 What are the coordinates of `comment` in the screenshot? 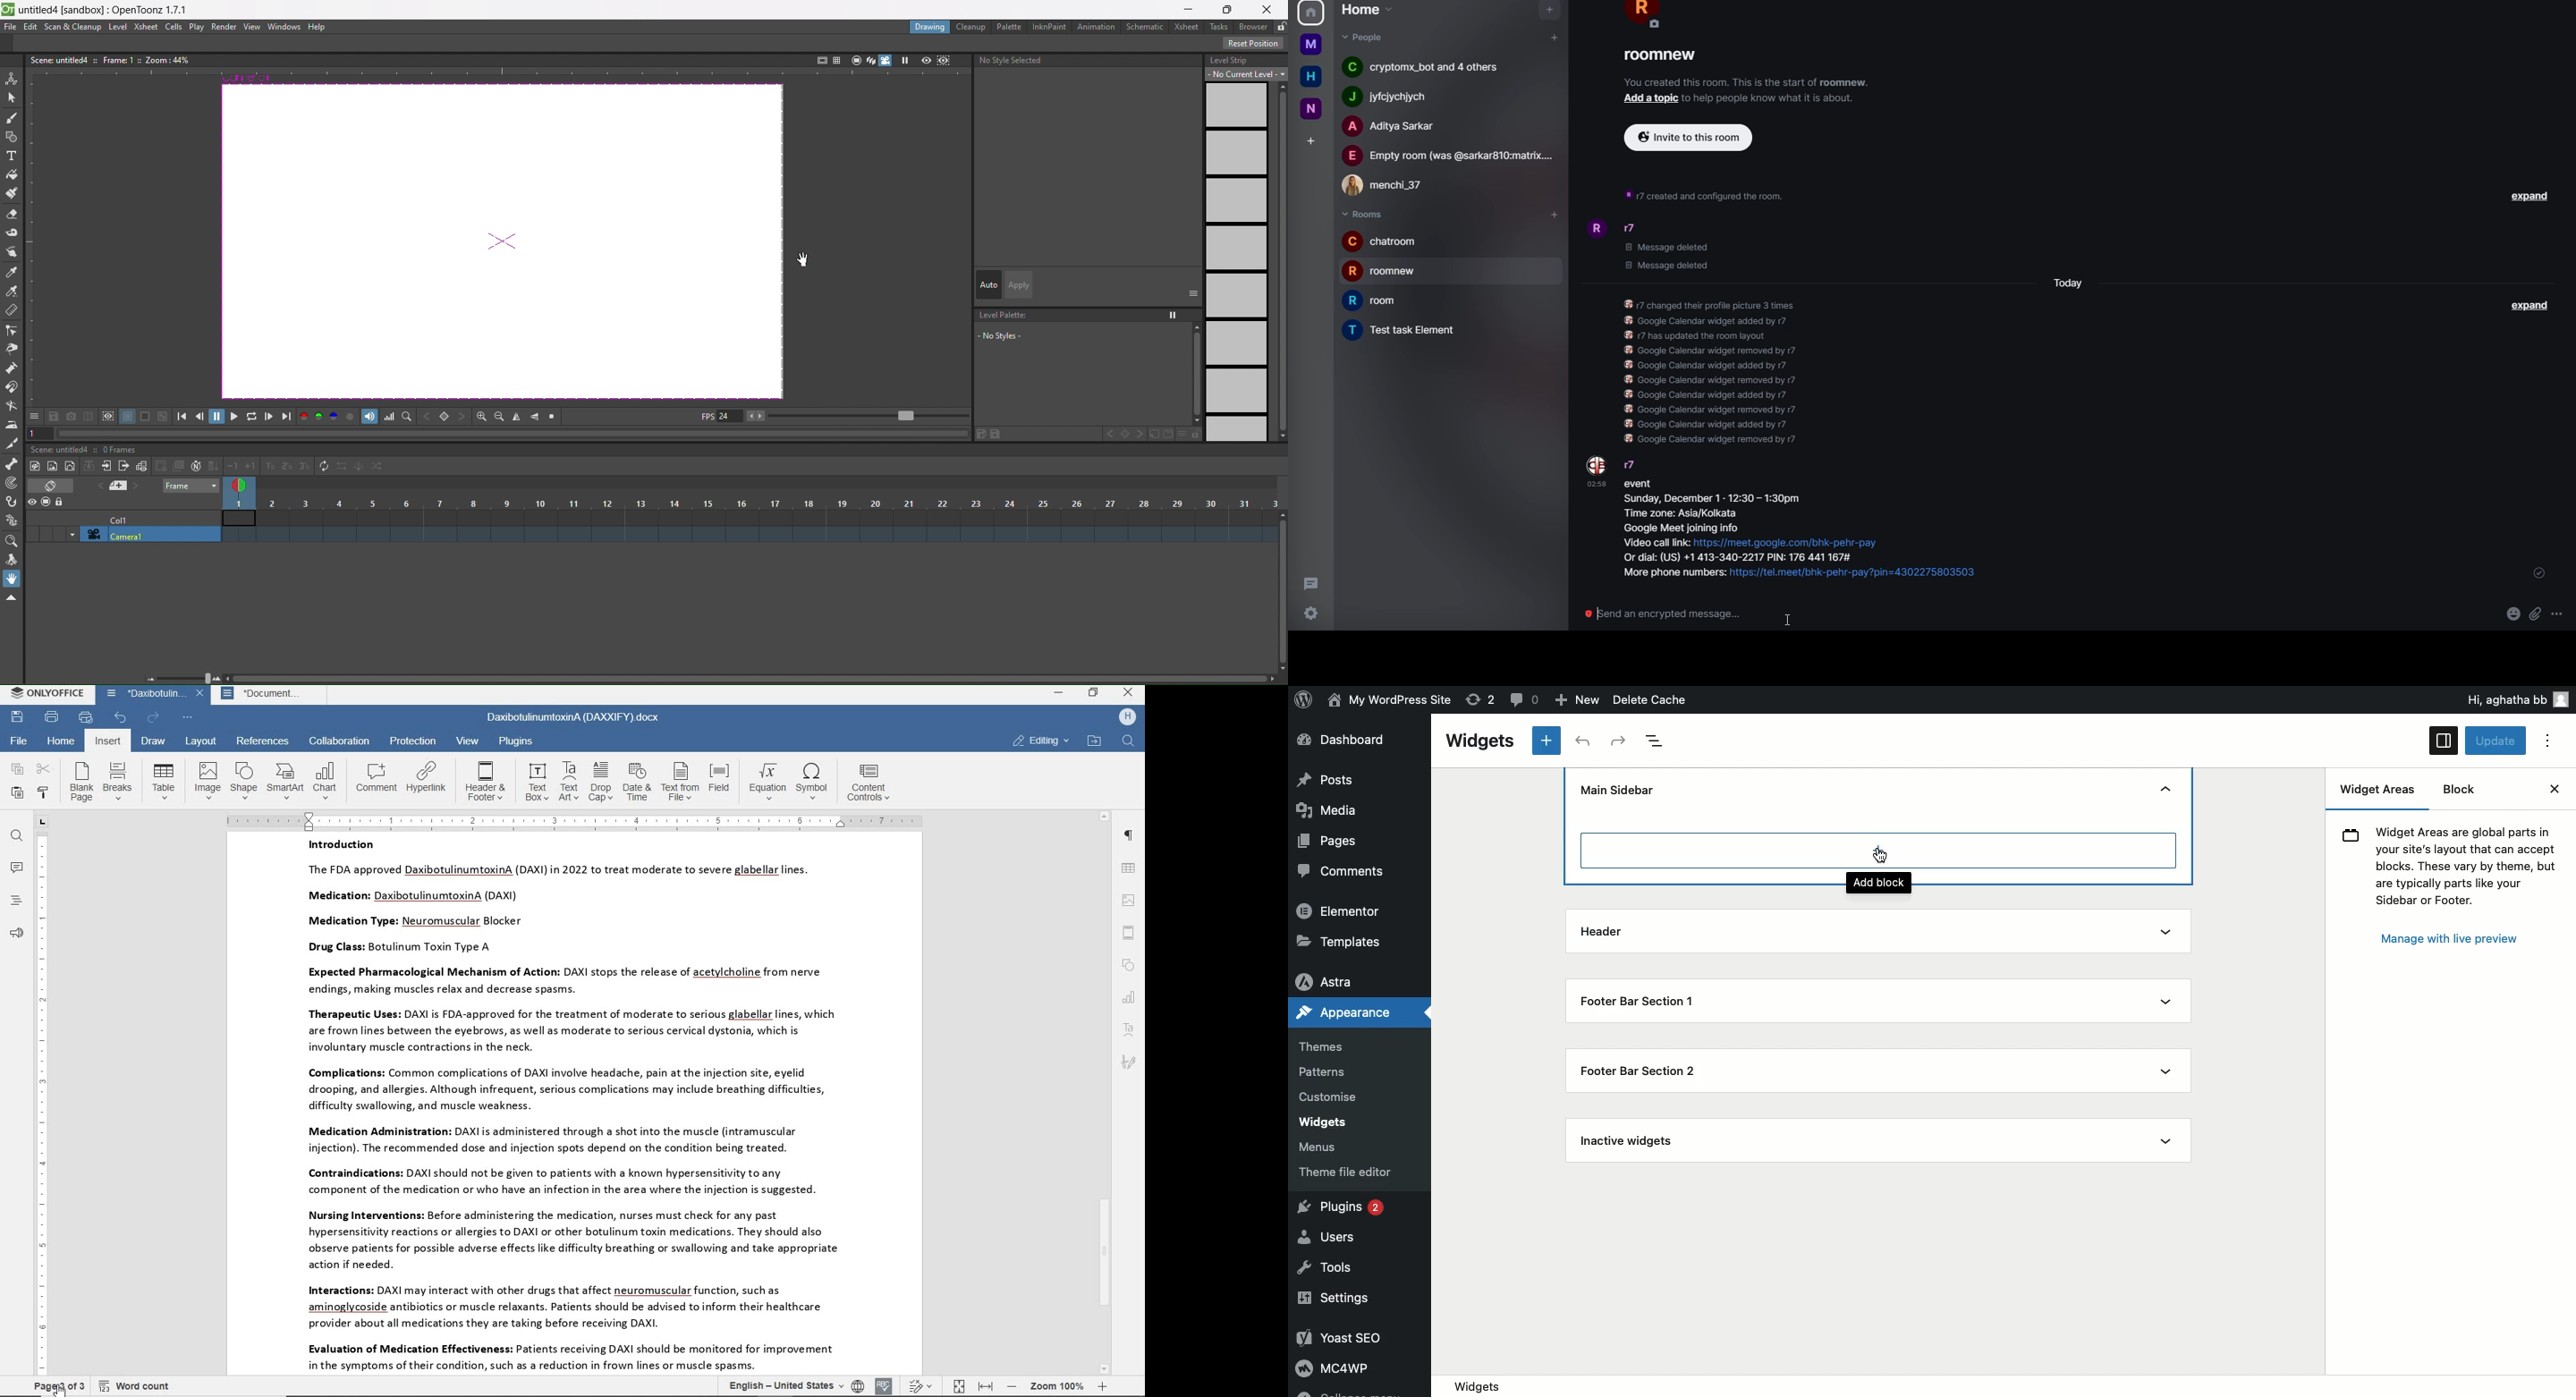 It's located at (377, 776).